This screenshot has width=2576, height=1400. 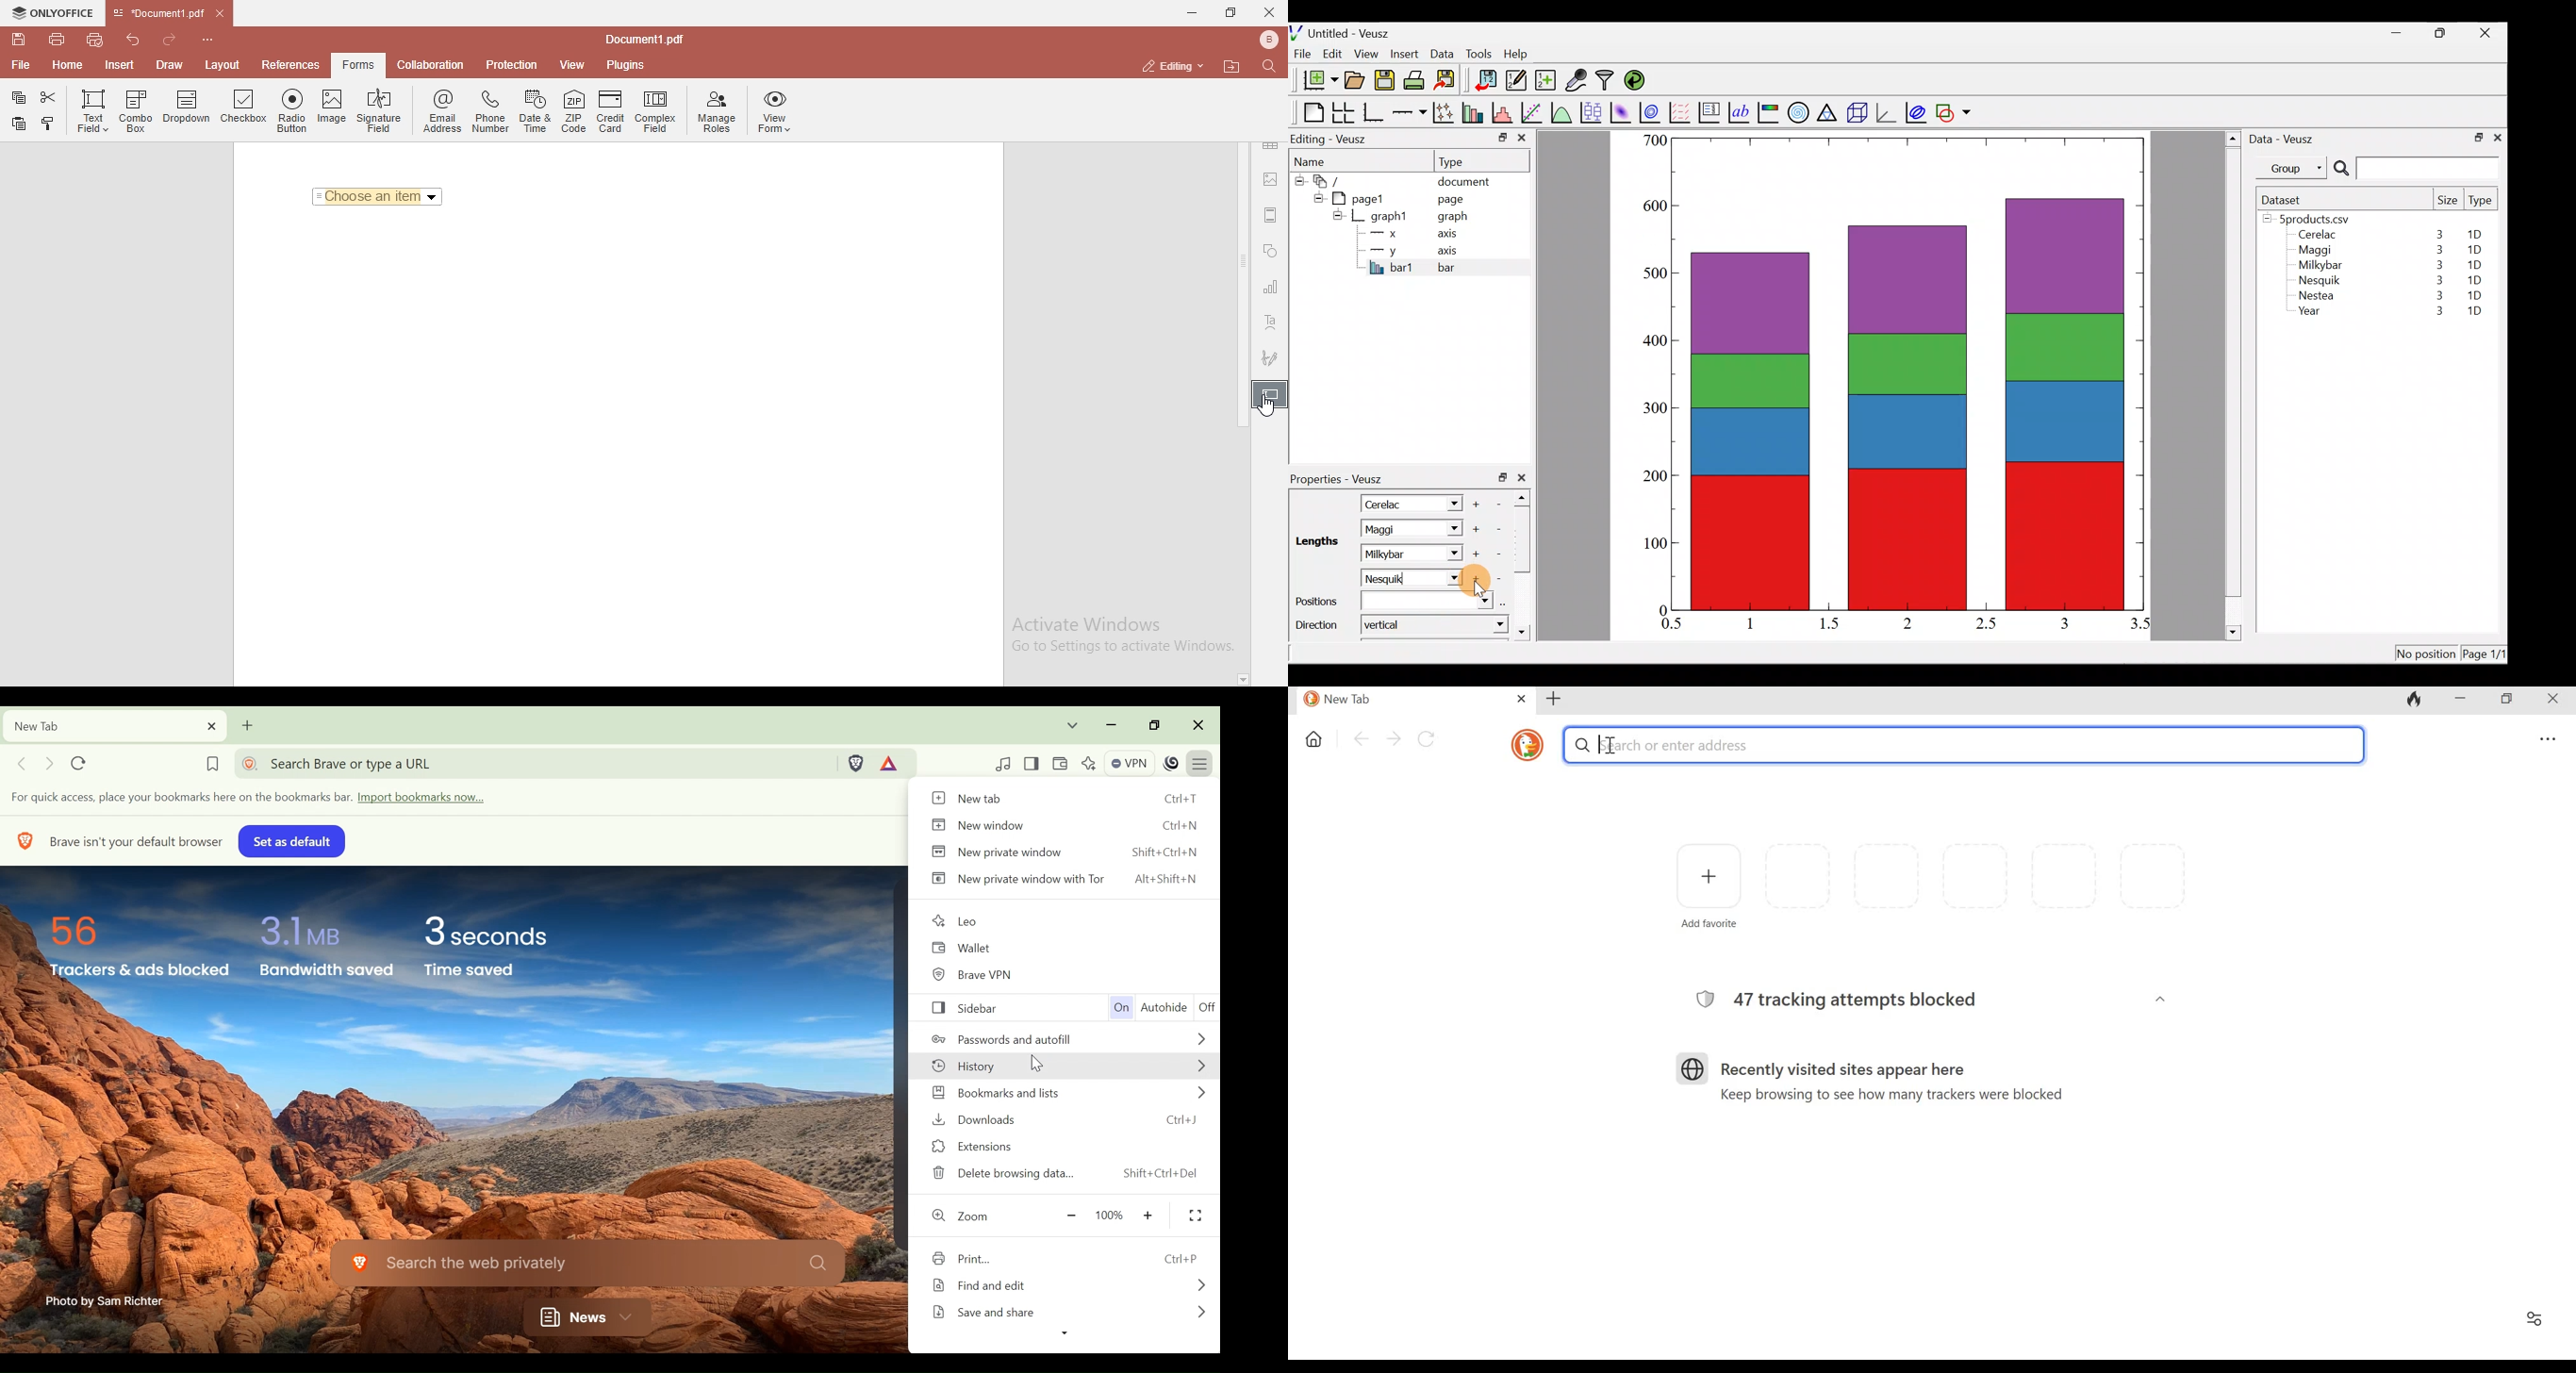 I want to click on forms, so click(x=358, y=65).